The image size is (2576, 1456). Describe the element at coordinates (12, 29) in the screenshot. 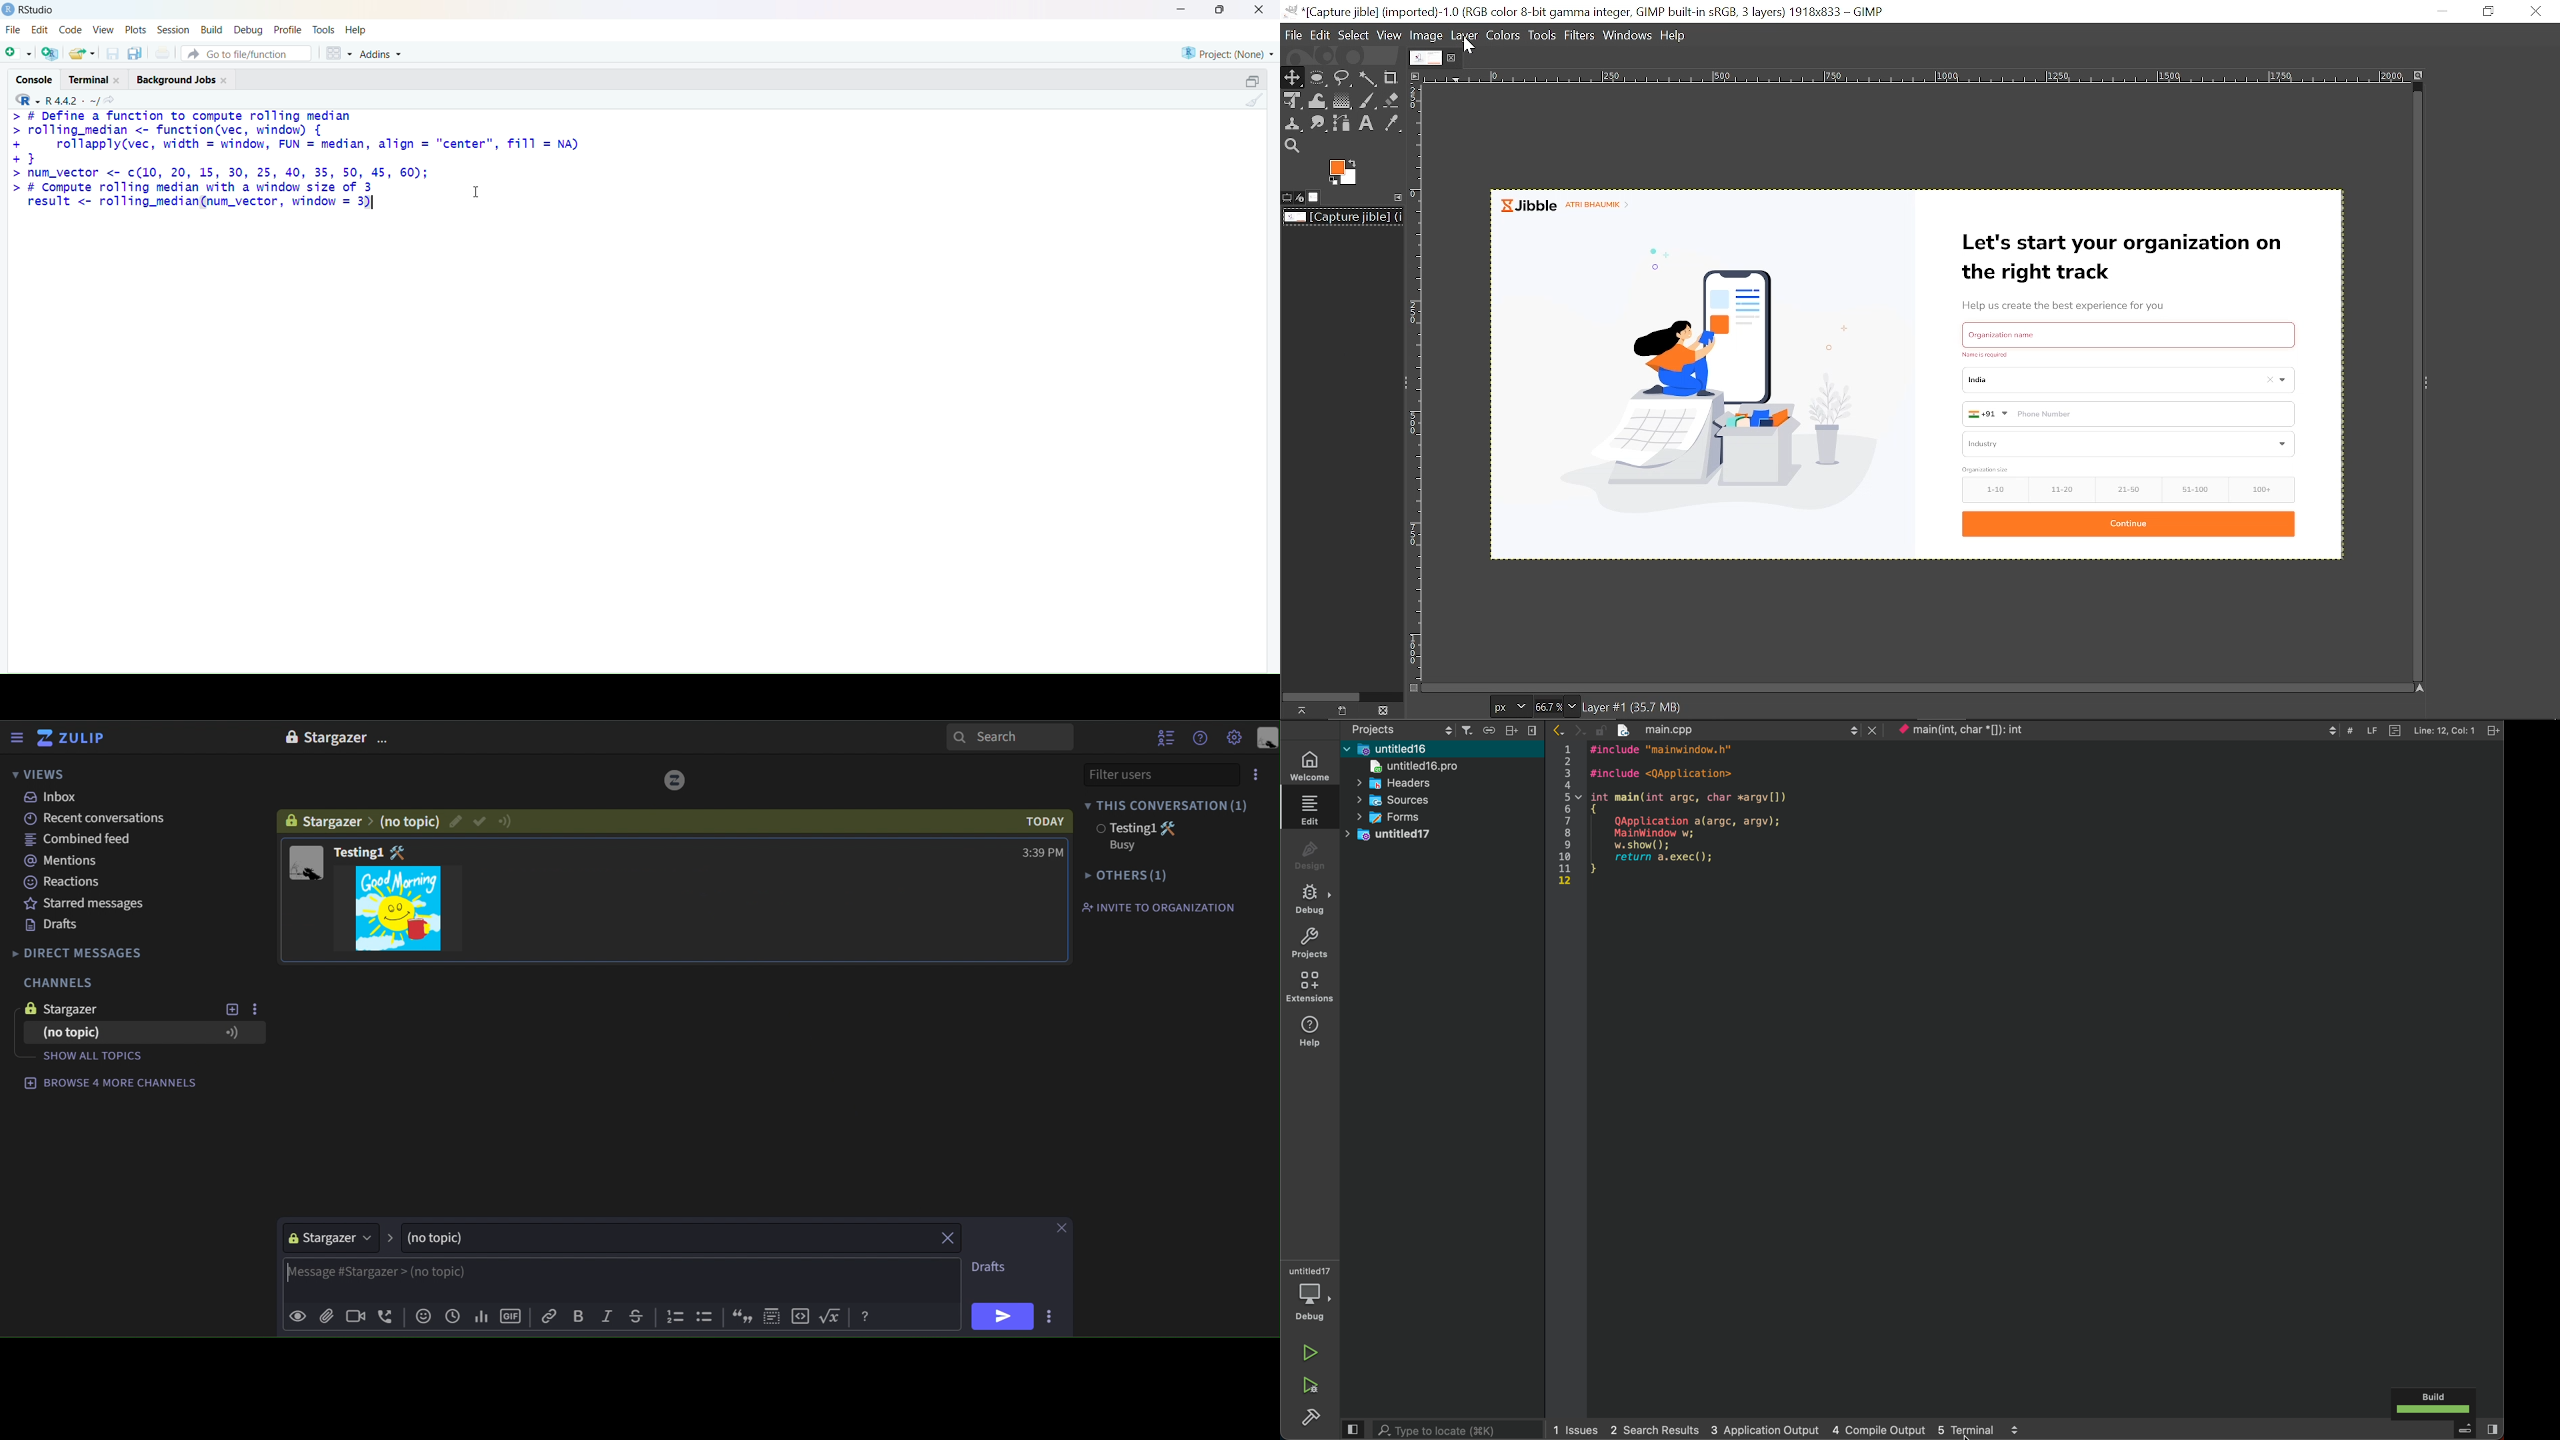

I see `file` at that location.